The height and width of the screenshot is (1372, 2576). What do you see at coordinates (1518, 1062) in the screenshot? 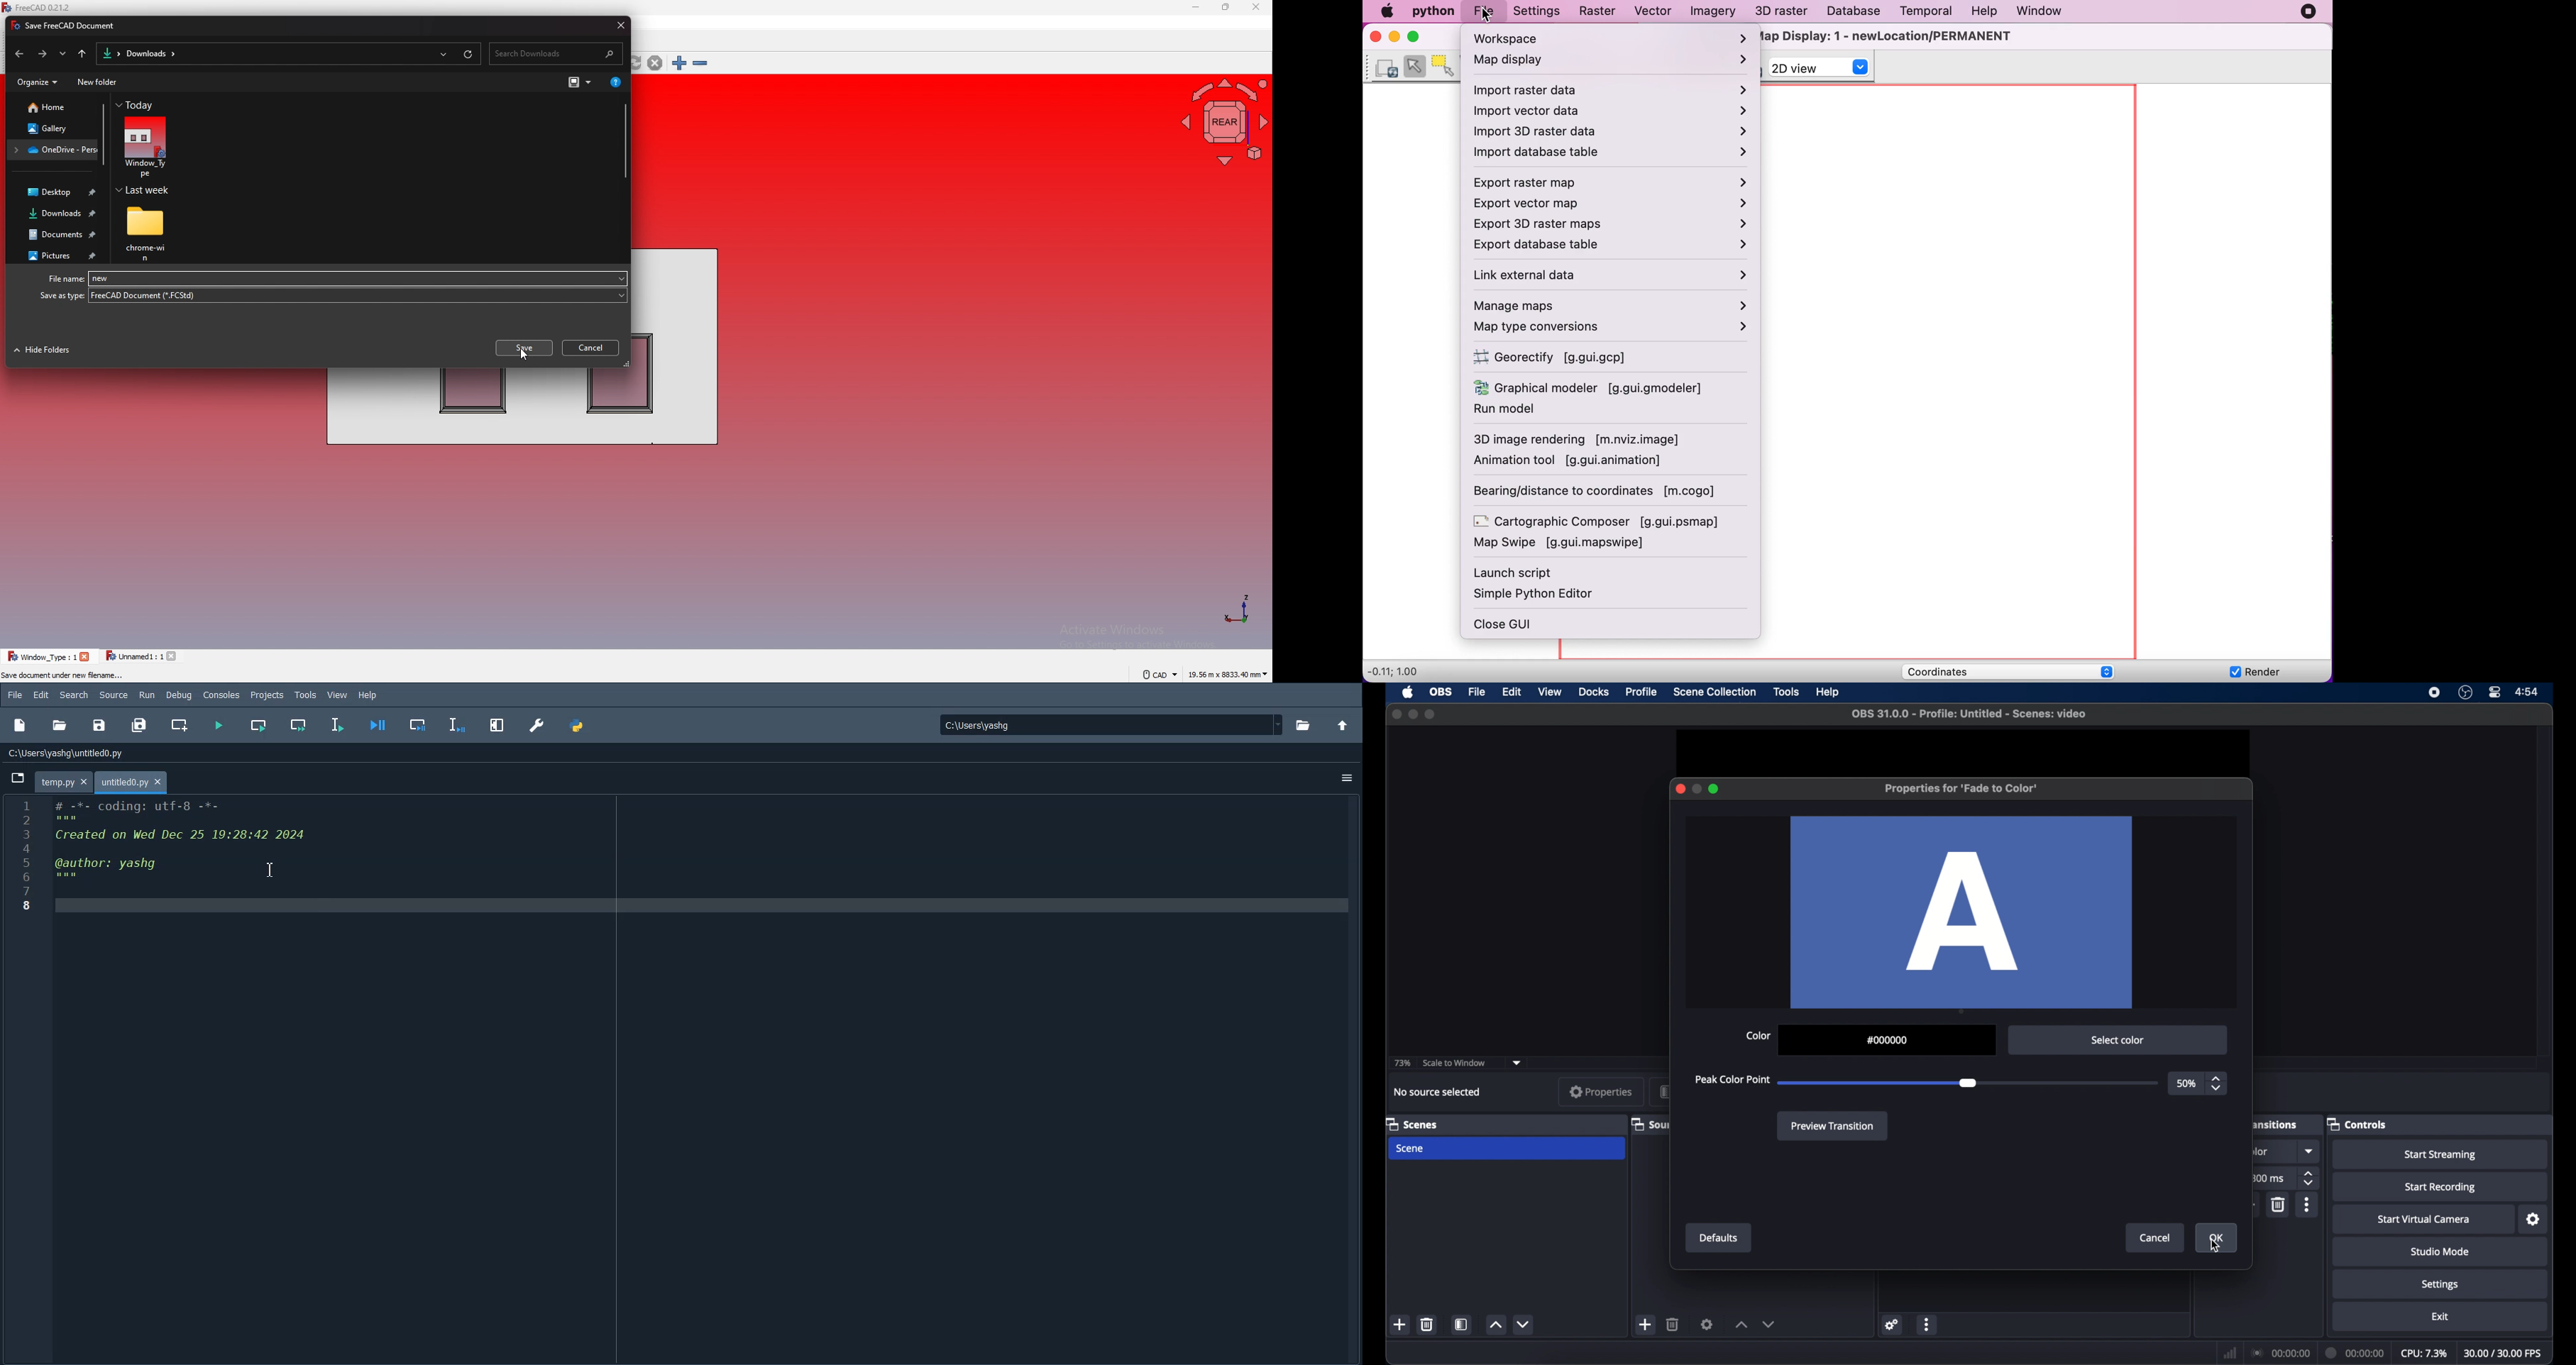
I see `dropdown` at bounding box center [1518, 1062].